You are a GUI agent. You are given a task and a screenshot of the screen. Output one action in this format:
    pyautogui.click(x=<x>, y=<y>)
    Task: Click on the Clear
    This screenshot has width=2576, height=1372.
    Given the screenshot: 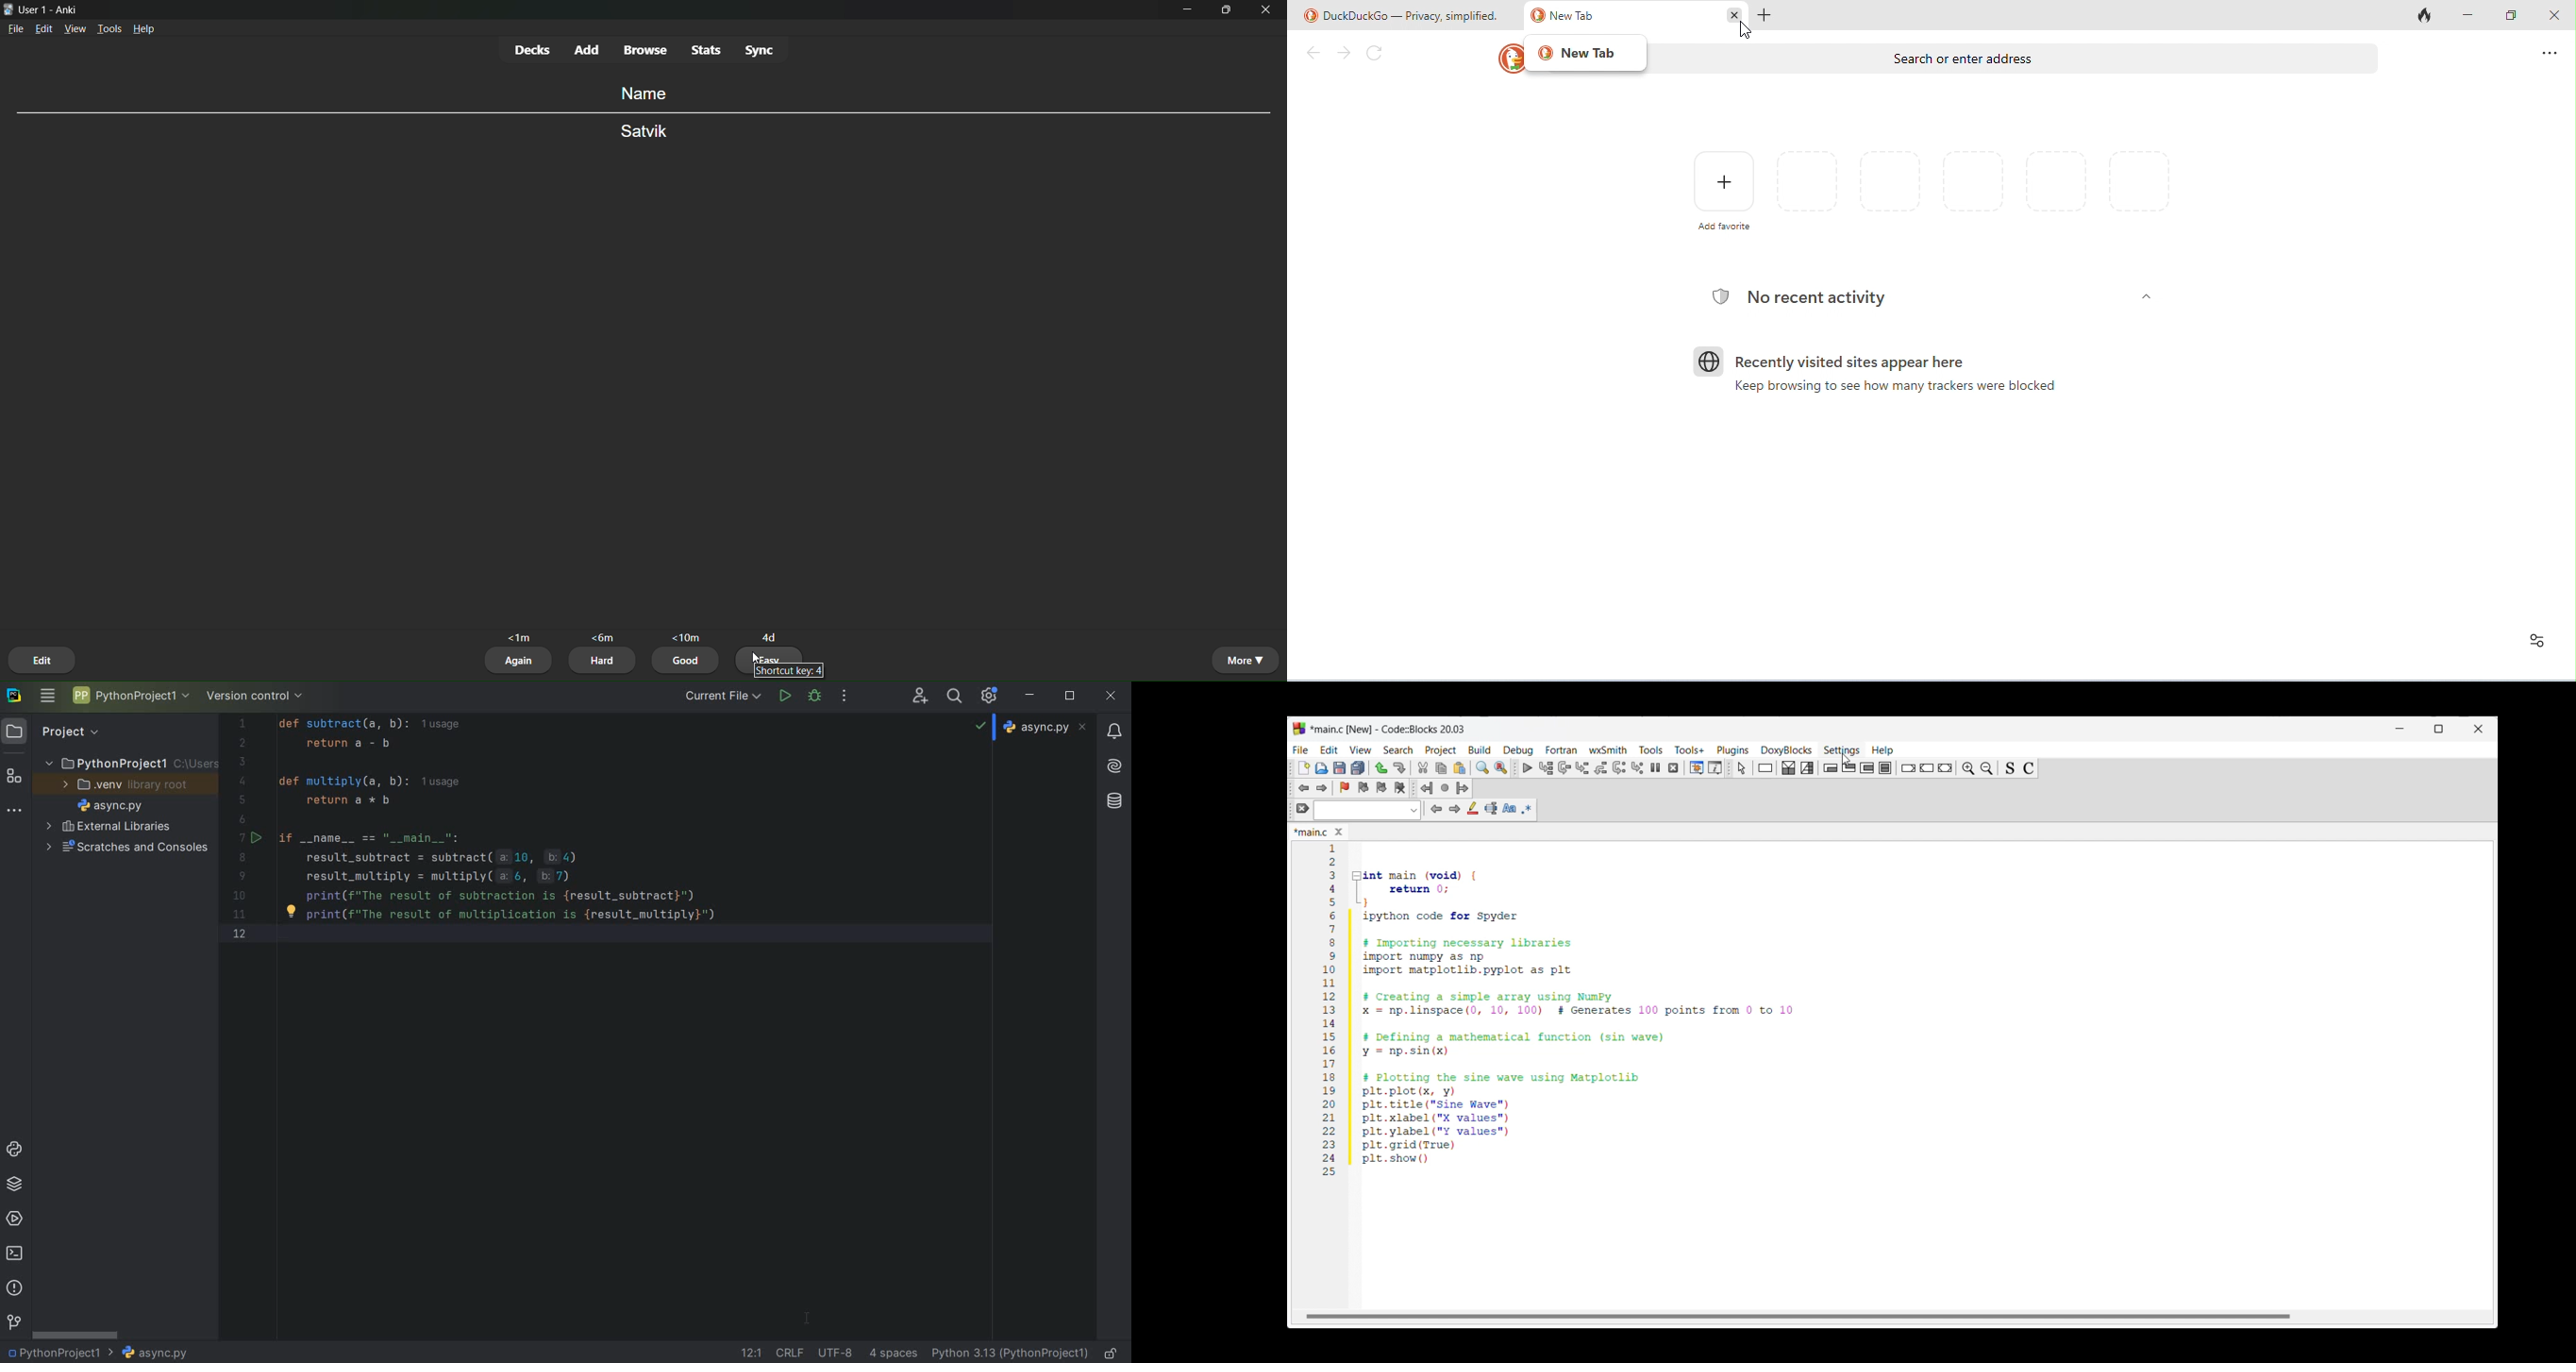 What is the action you would take?
    pyautogui.click(x=1303, y=808)
    